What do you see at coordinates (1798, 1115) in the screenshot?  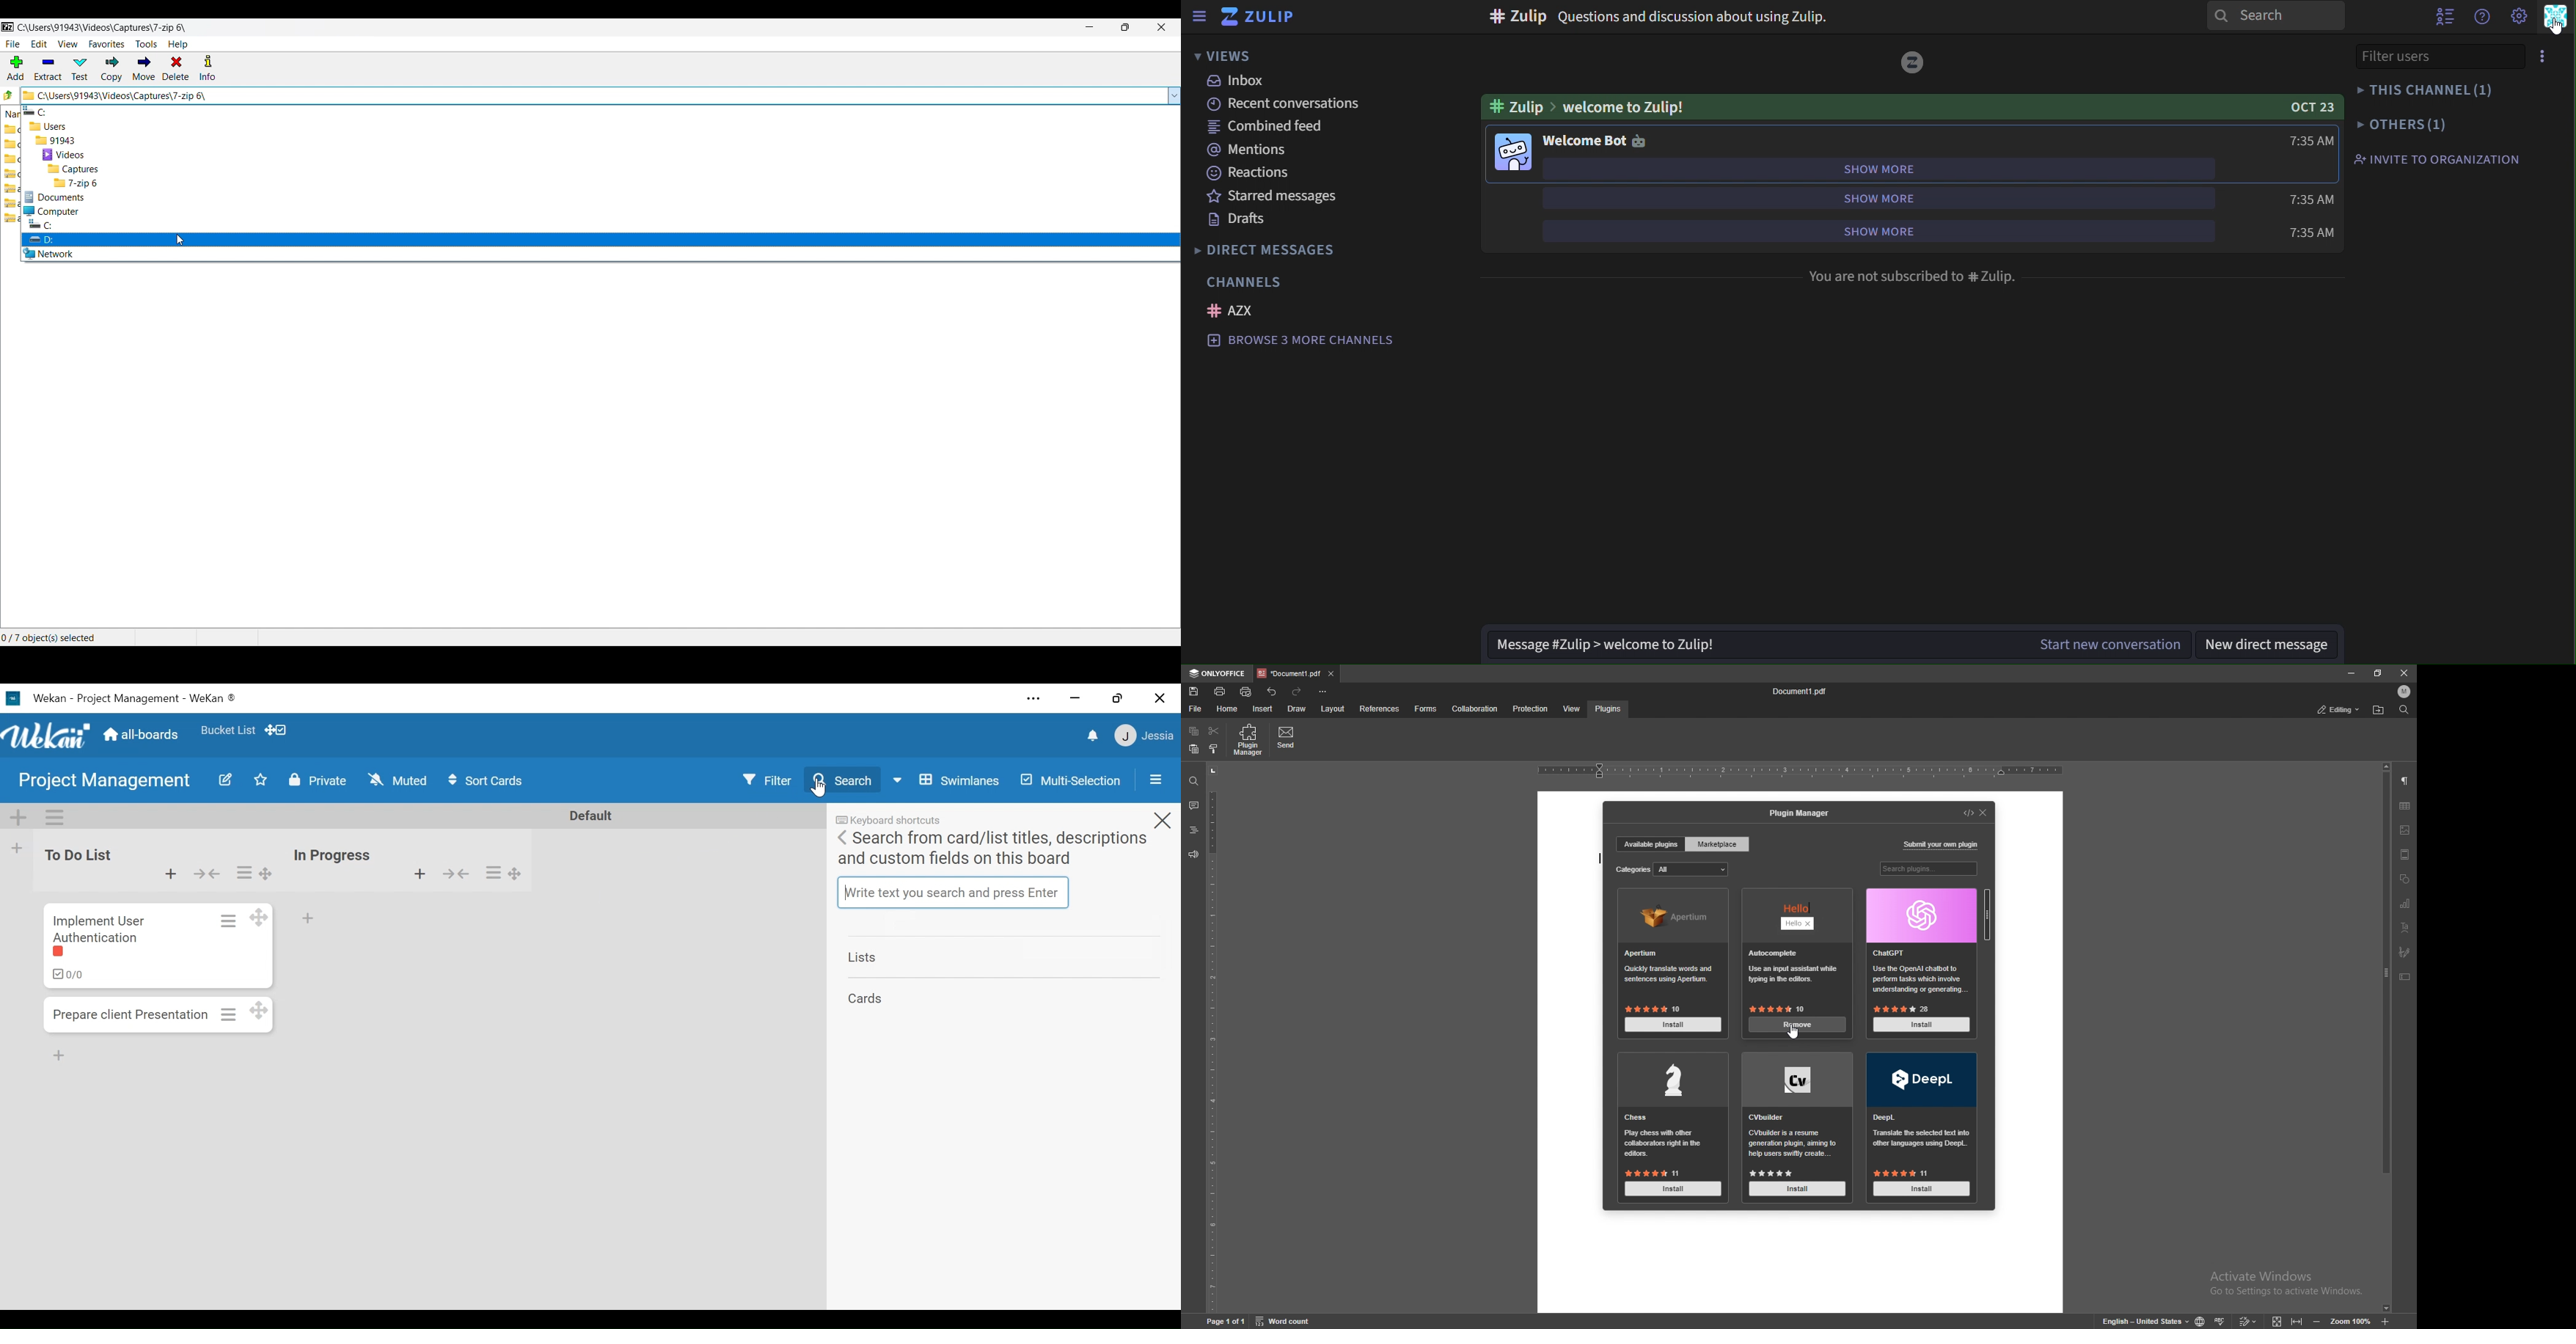 I see `cv builder` at bounding box center [1798, 1115].